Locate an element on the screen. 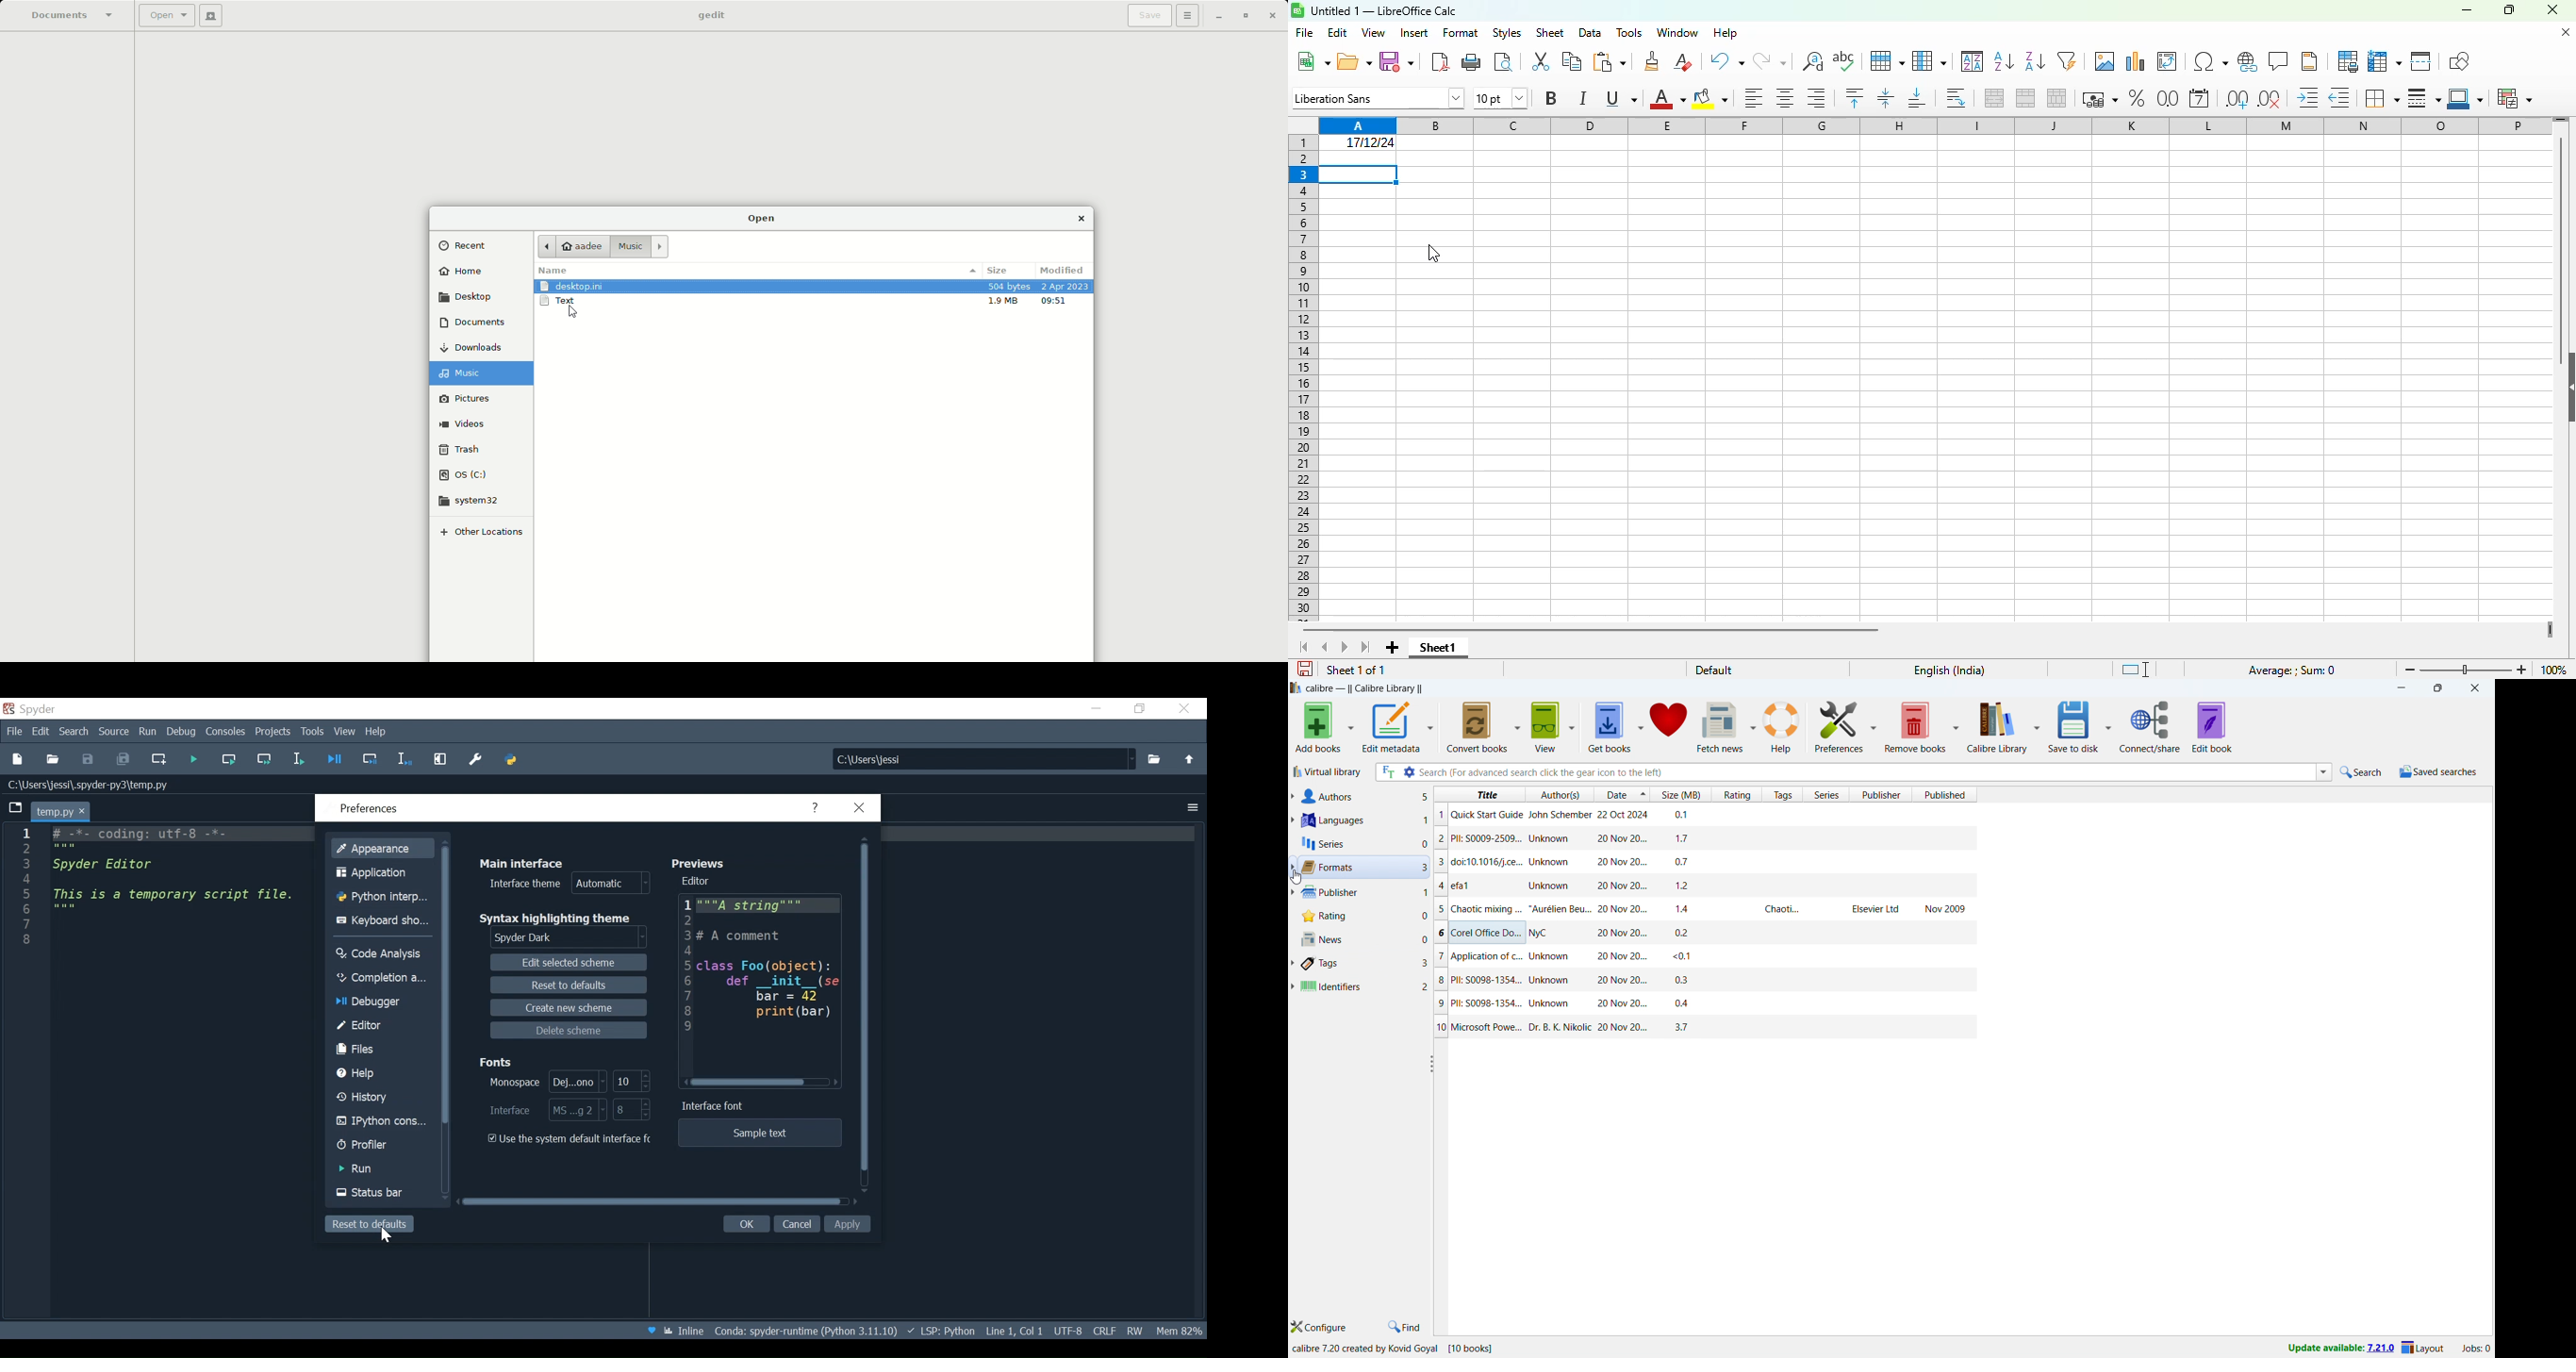  Toggle between inline and interactive Matplotlib plotting is located at coordinates (685, 1332).